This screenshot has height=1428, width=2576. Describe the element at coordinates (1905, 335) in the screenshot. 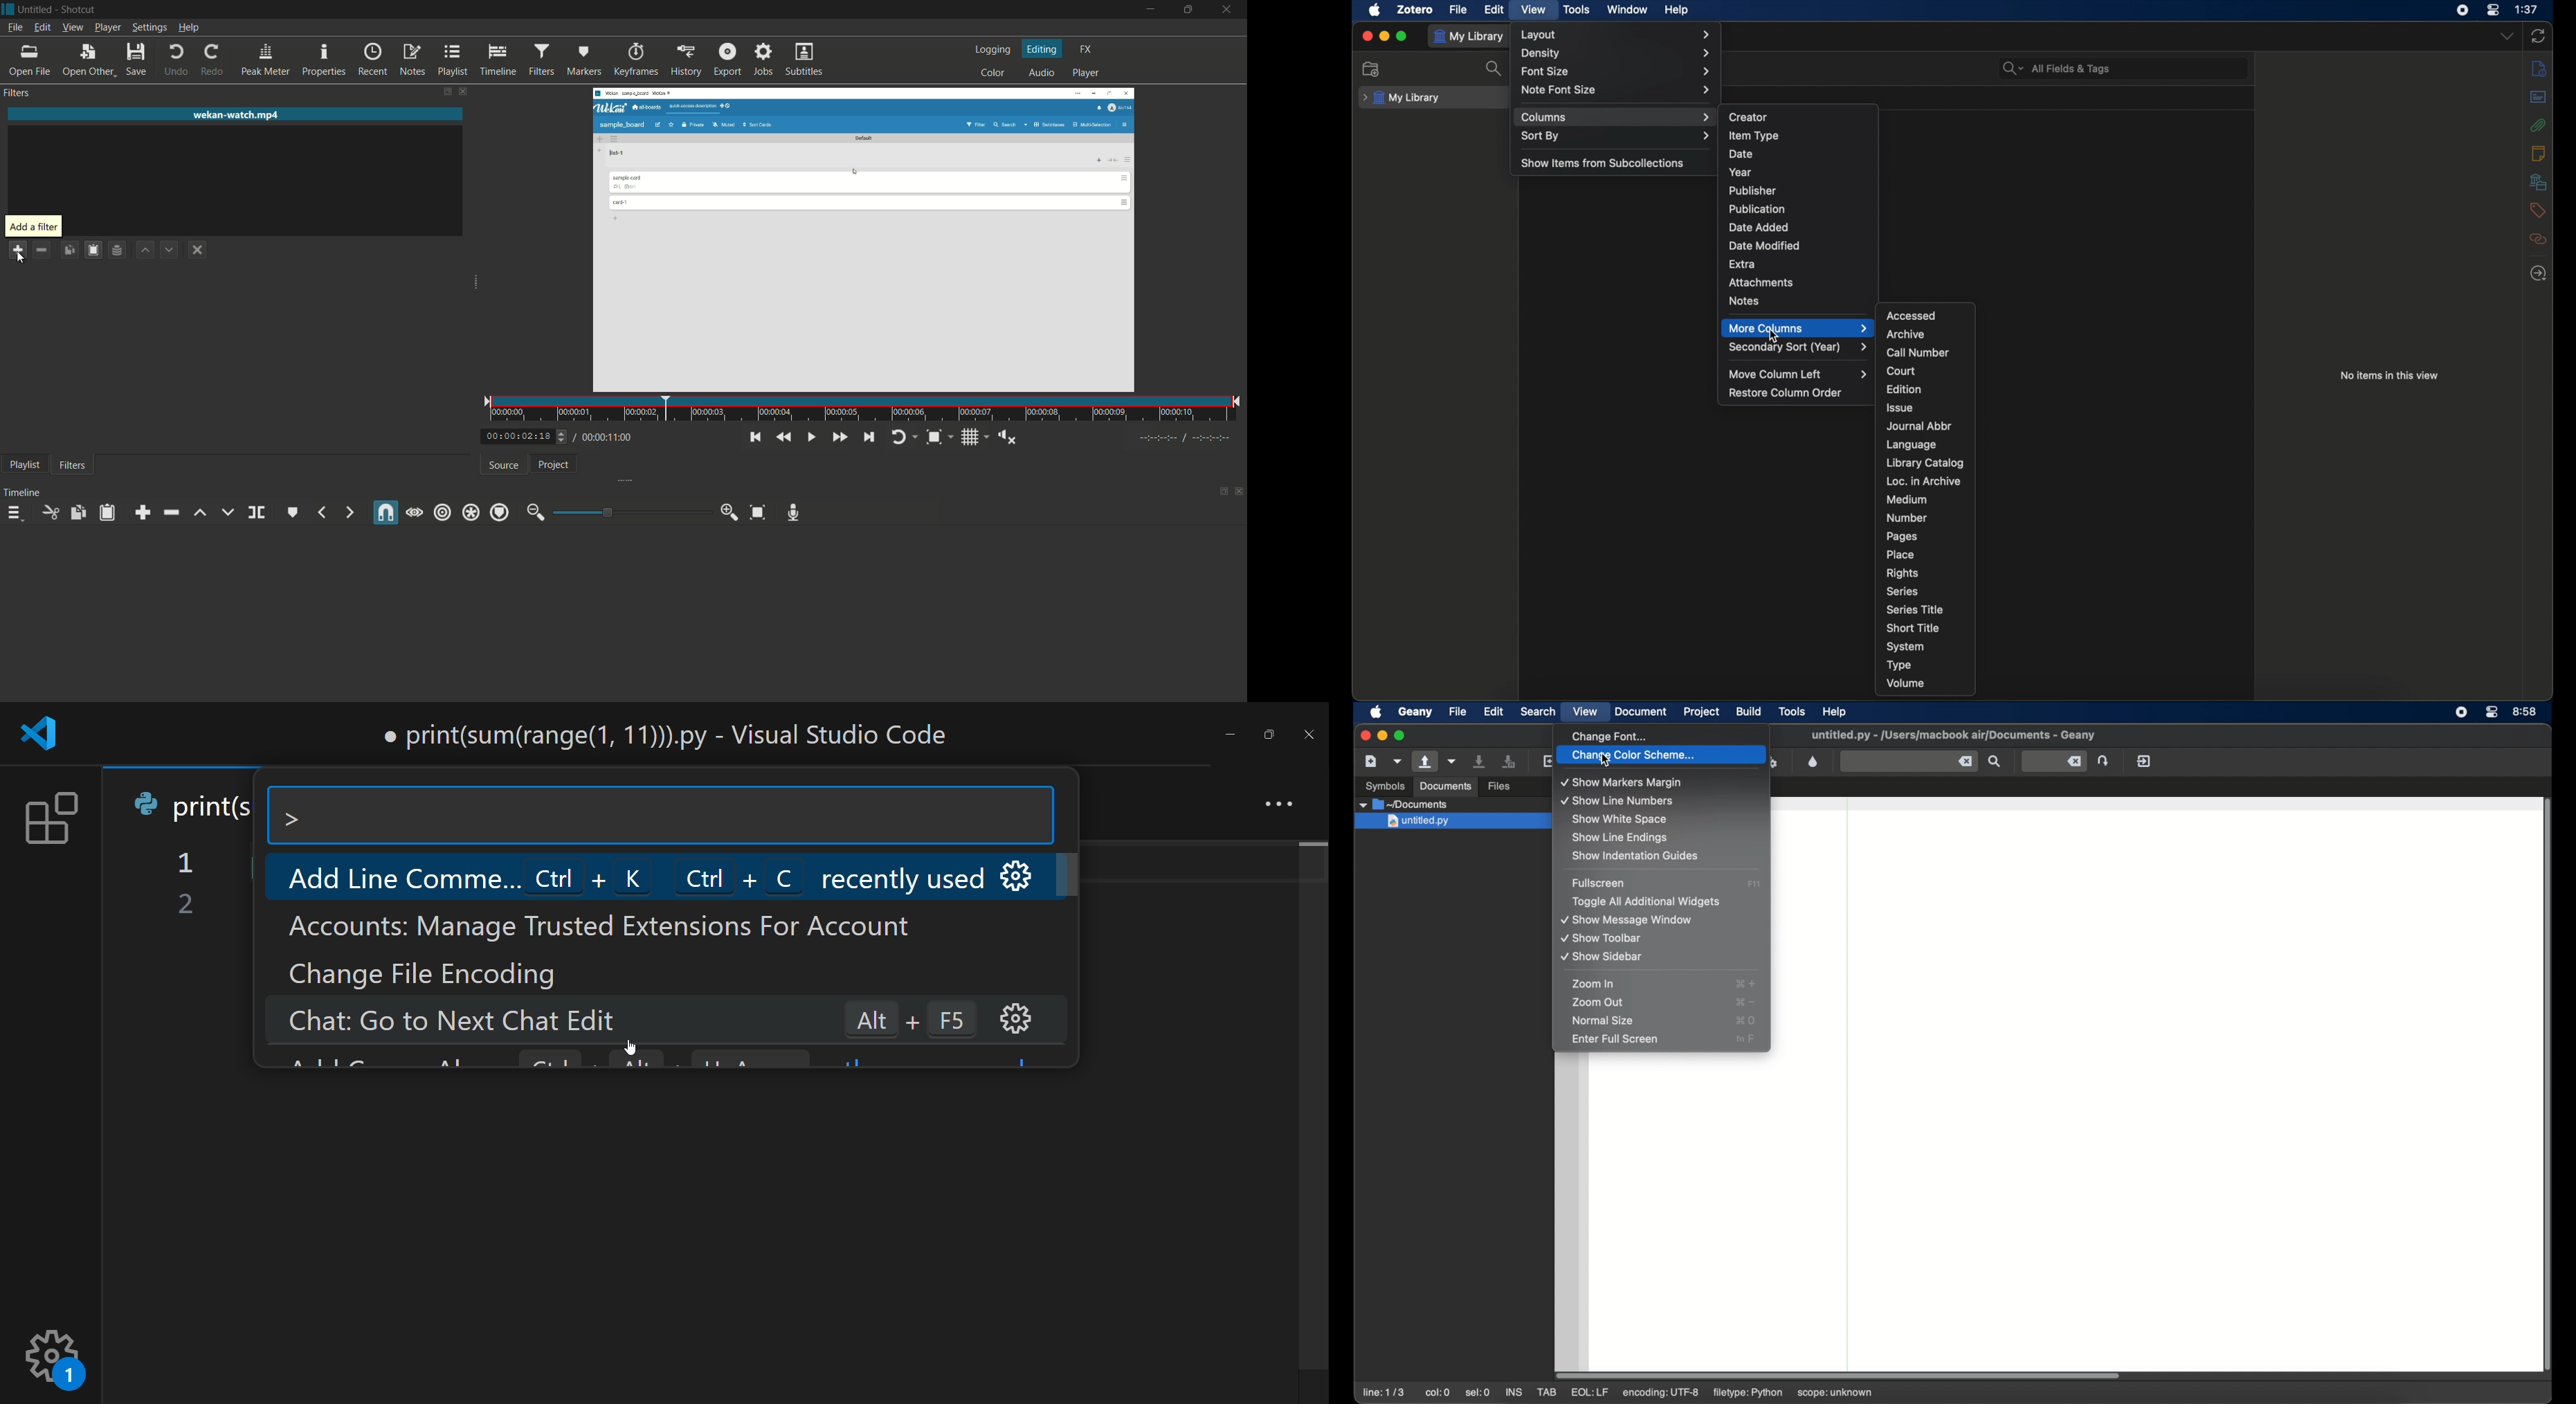

I see `archive` at that location.